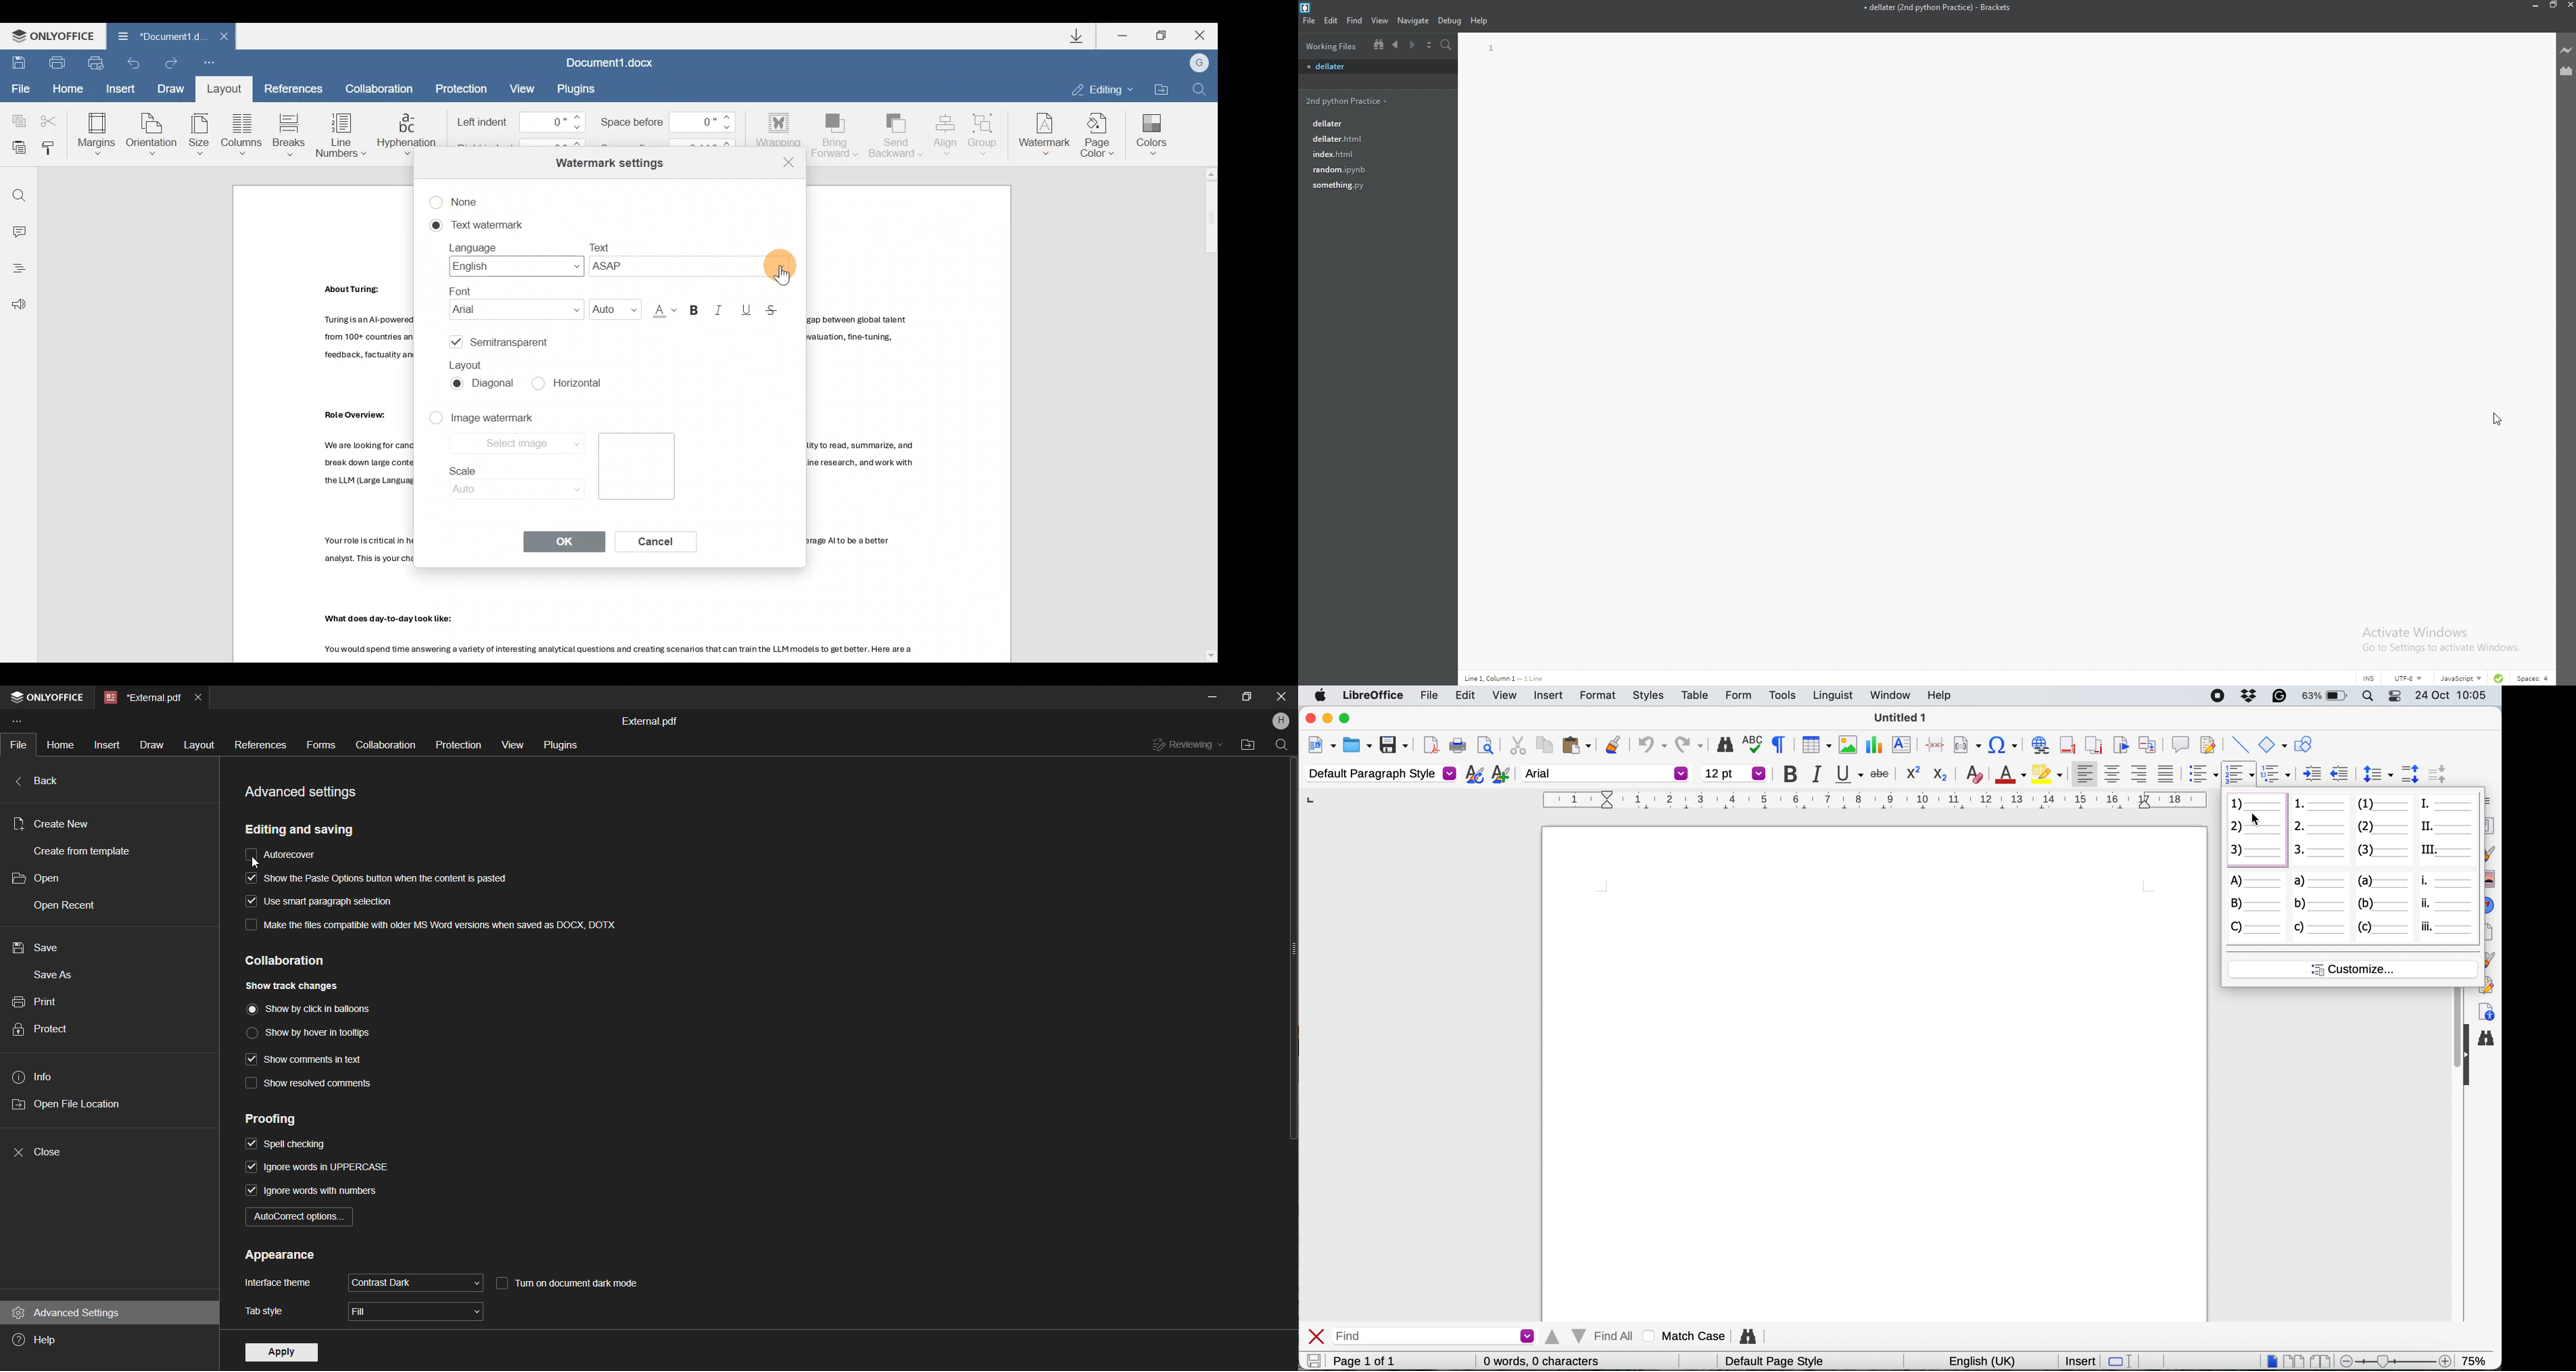 Image resolution: width=2576 pixels, height=1372 pixels. Describe the element at coordinates (1437, 1336) in the screenshot. I see `find` at that location.